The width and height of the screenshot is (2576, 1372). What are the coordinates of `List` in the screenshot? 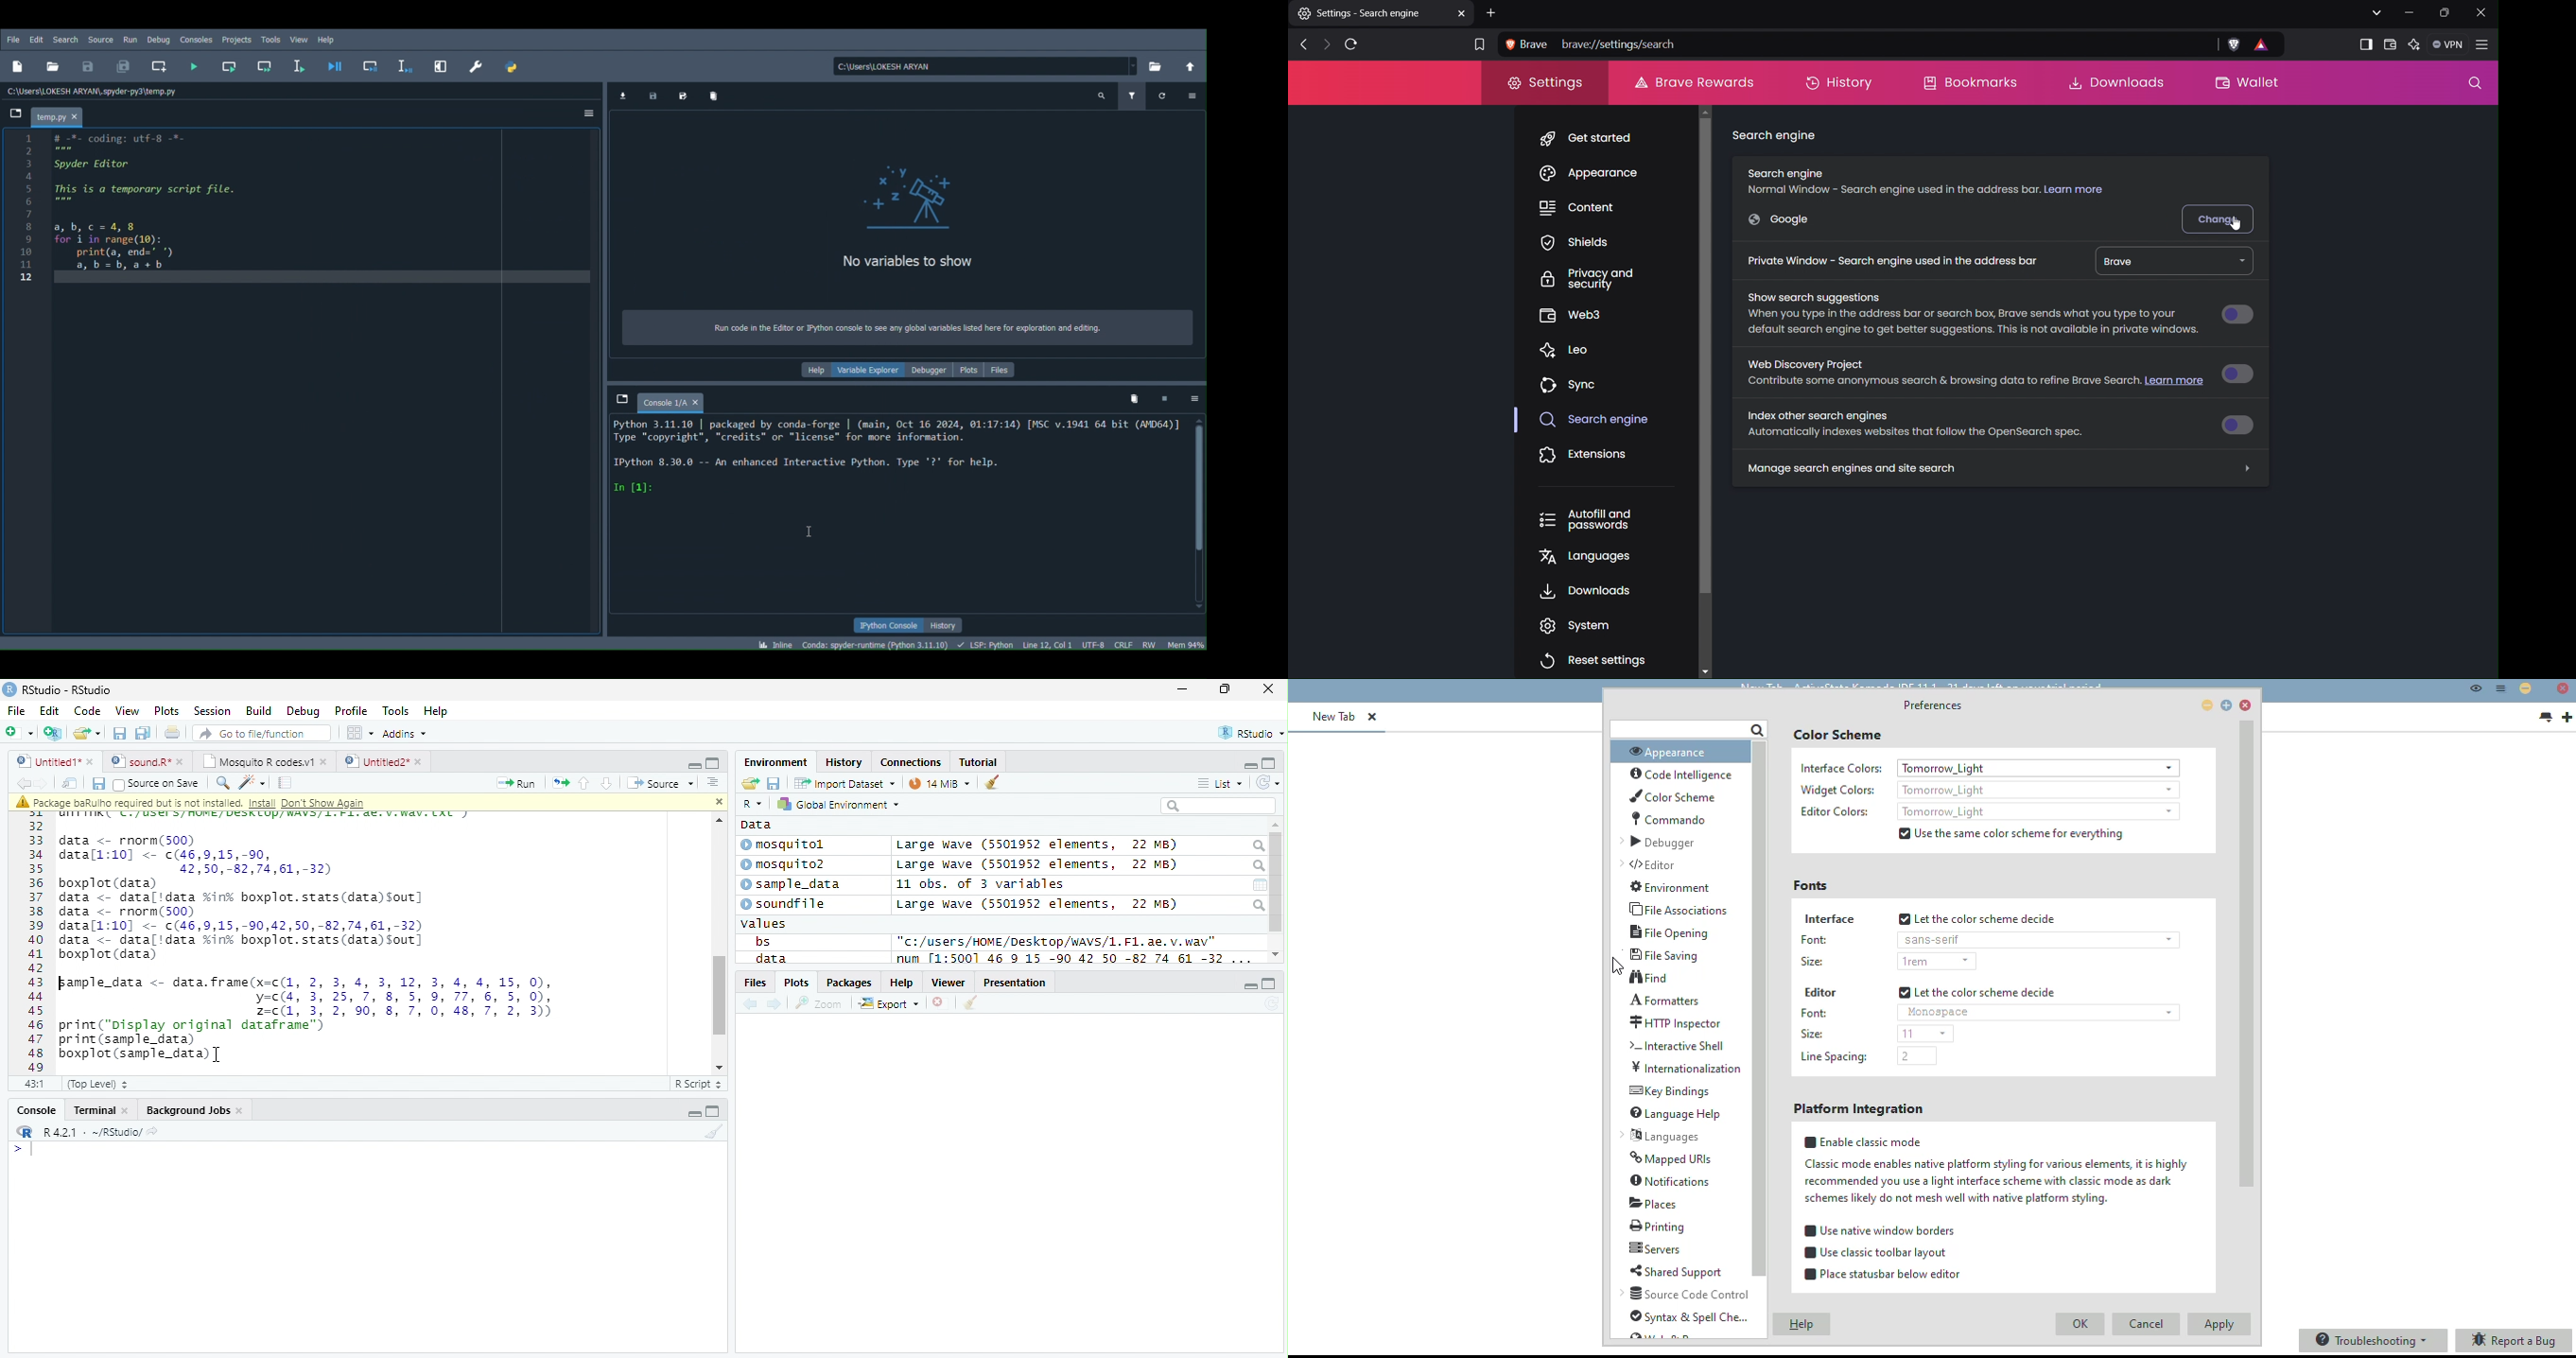 It's located at (1220, 783).